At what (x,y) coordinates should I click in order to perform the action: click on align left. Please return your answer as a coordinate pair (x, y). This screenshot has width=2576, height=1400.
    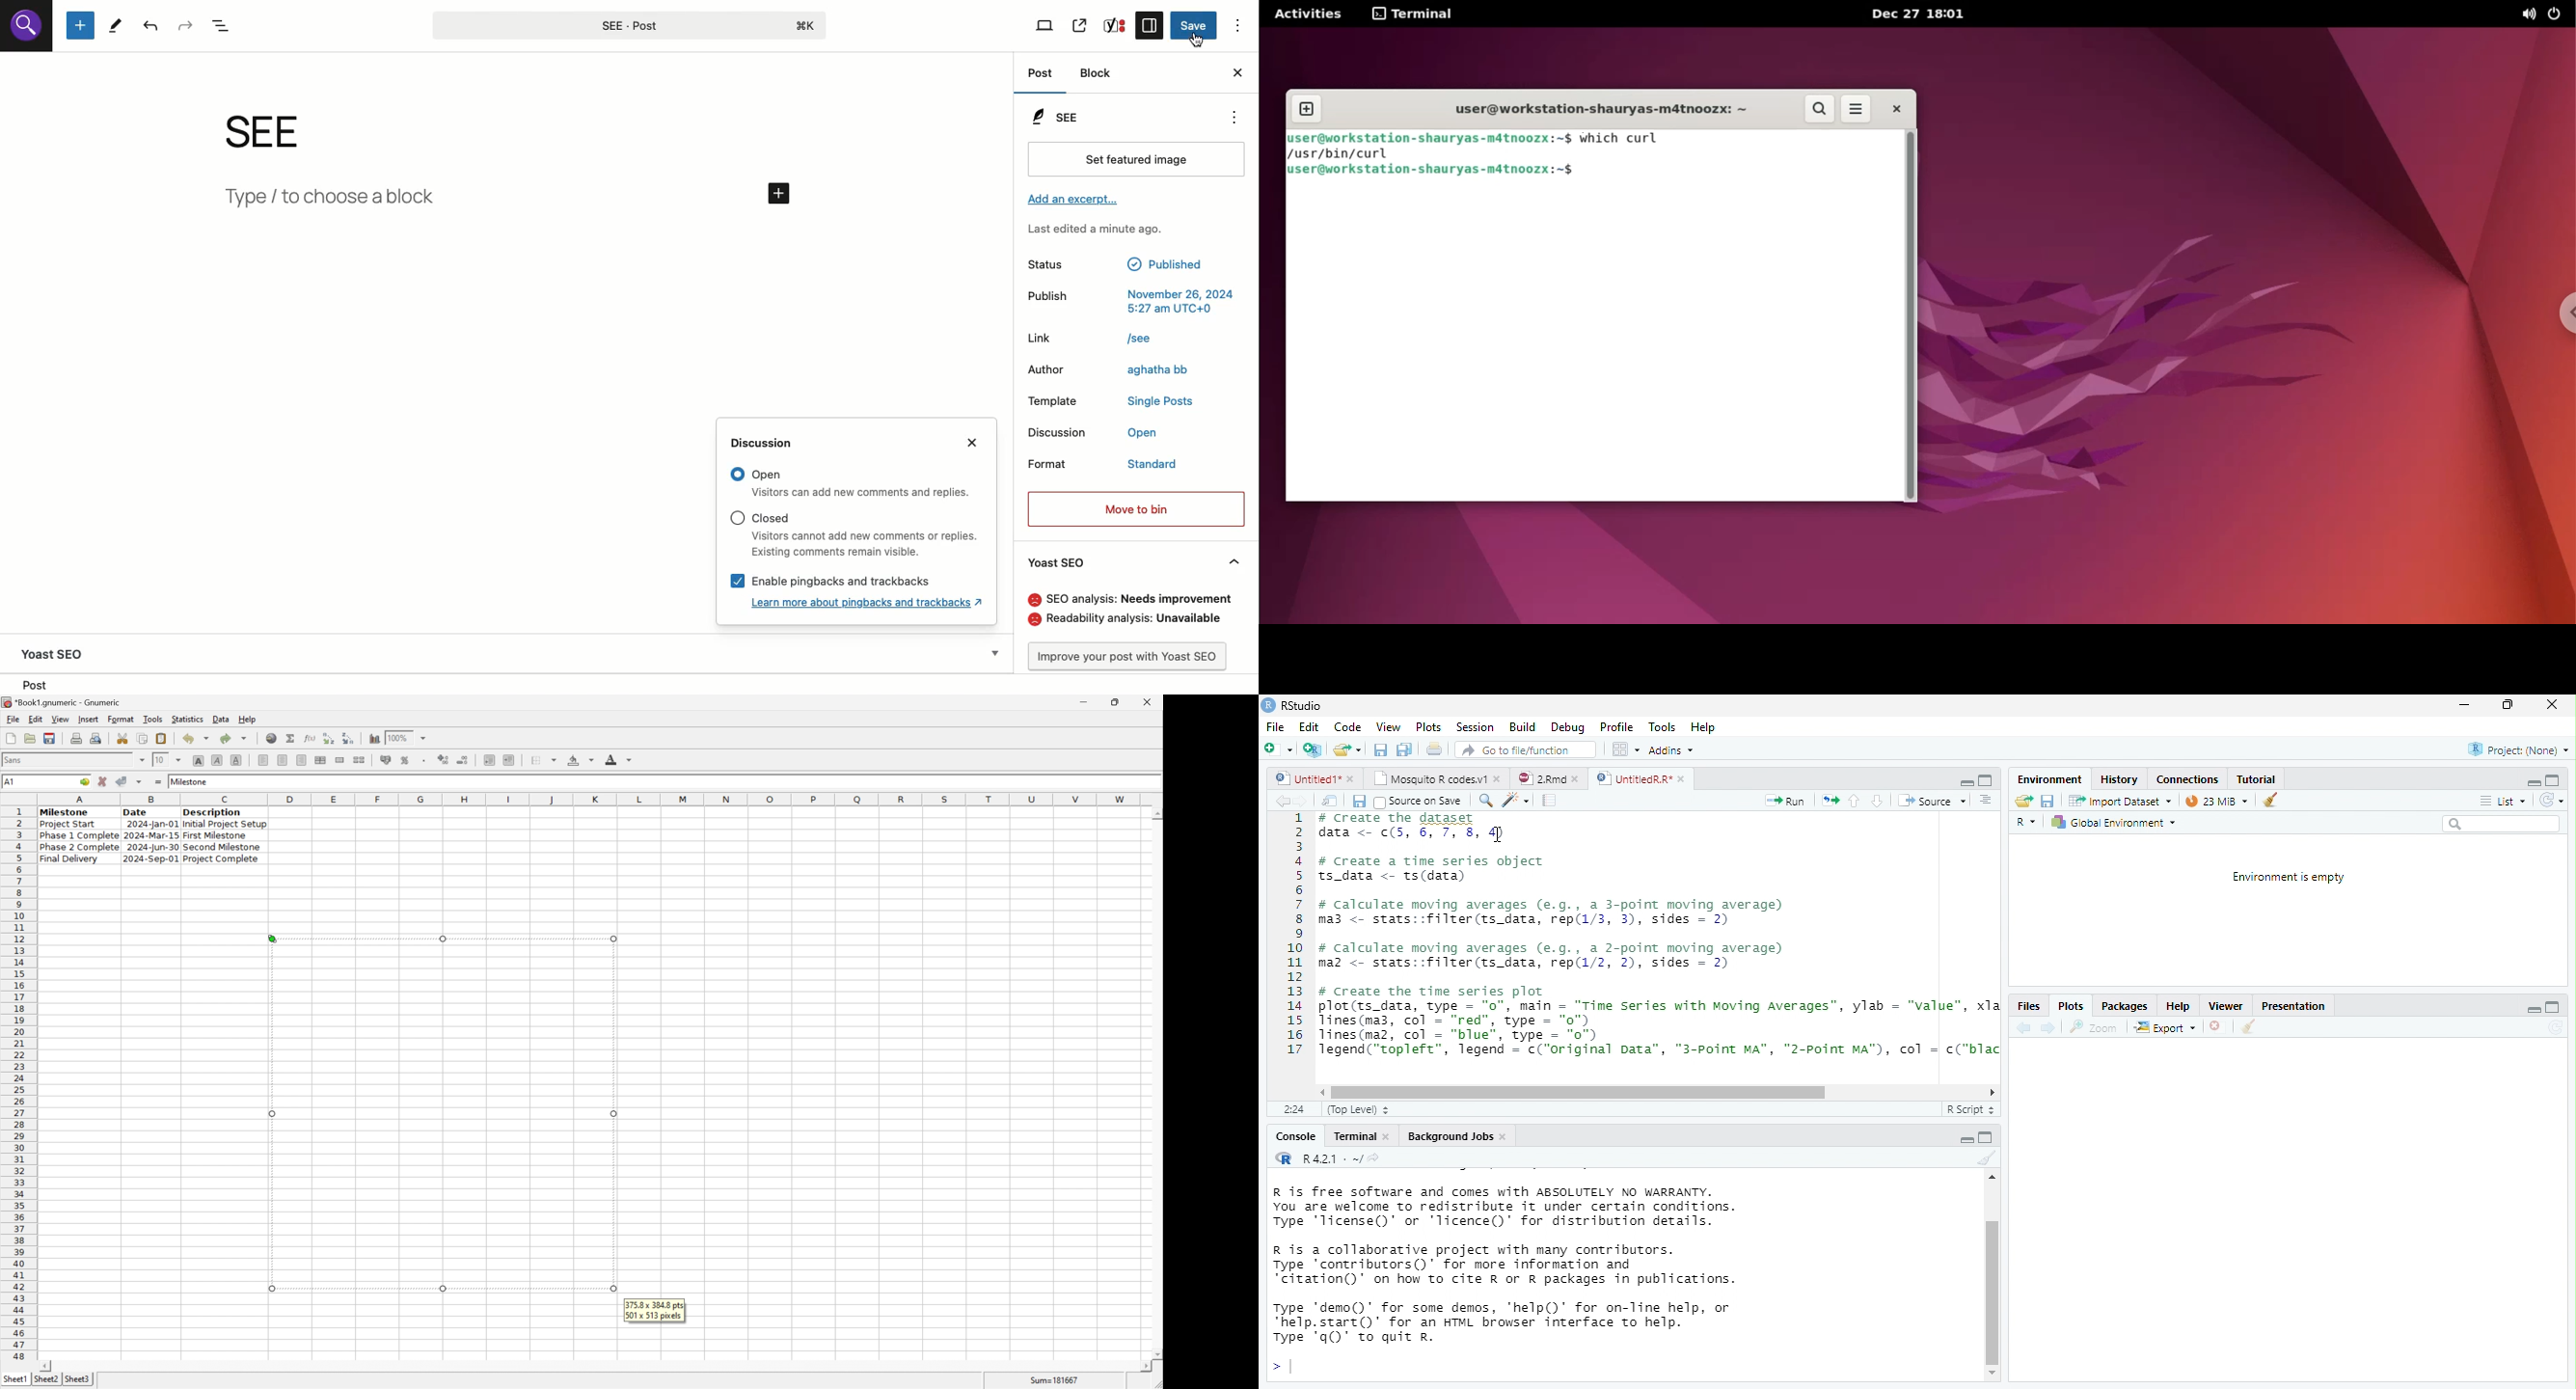
    Looking at the image, I should click on (264, 760).